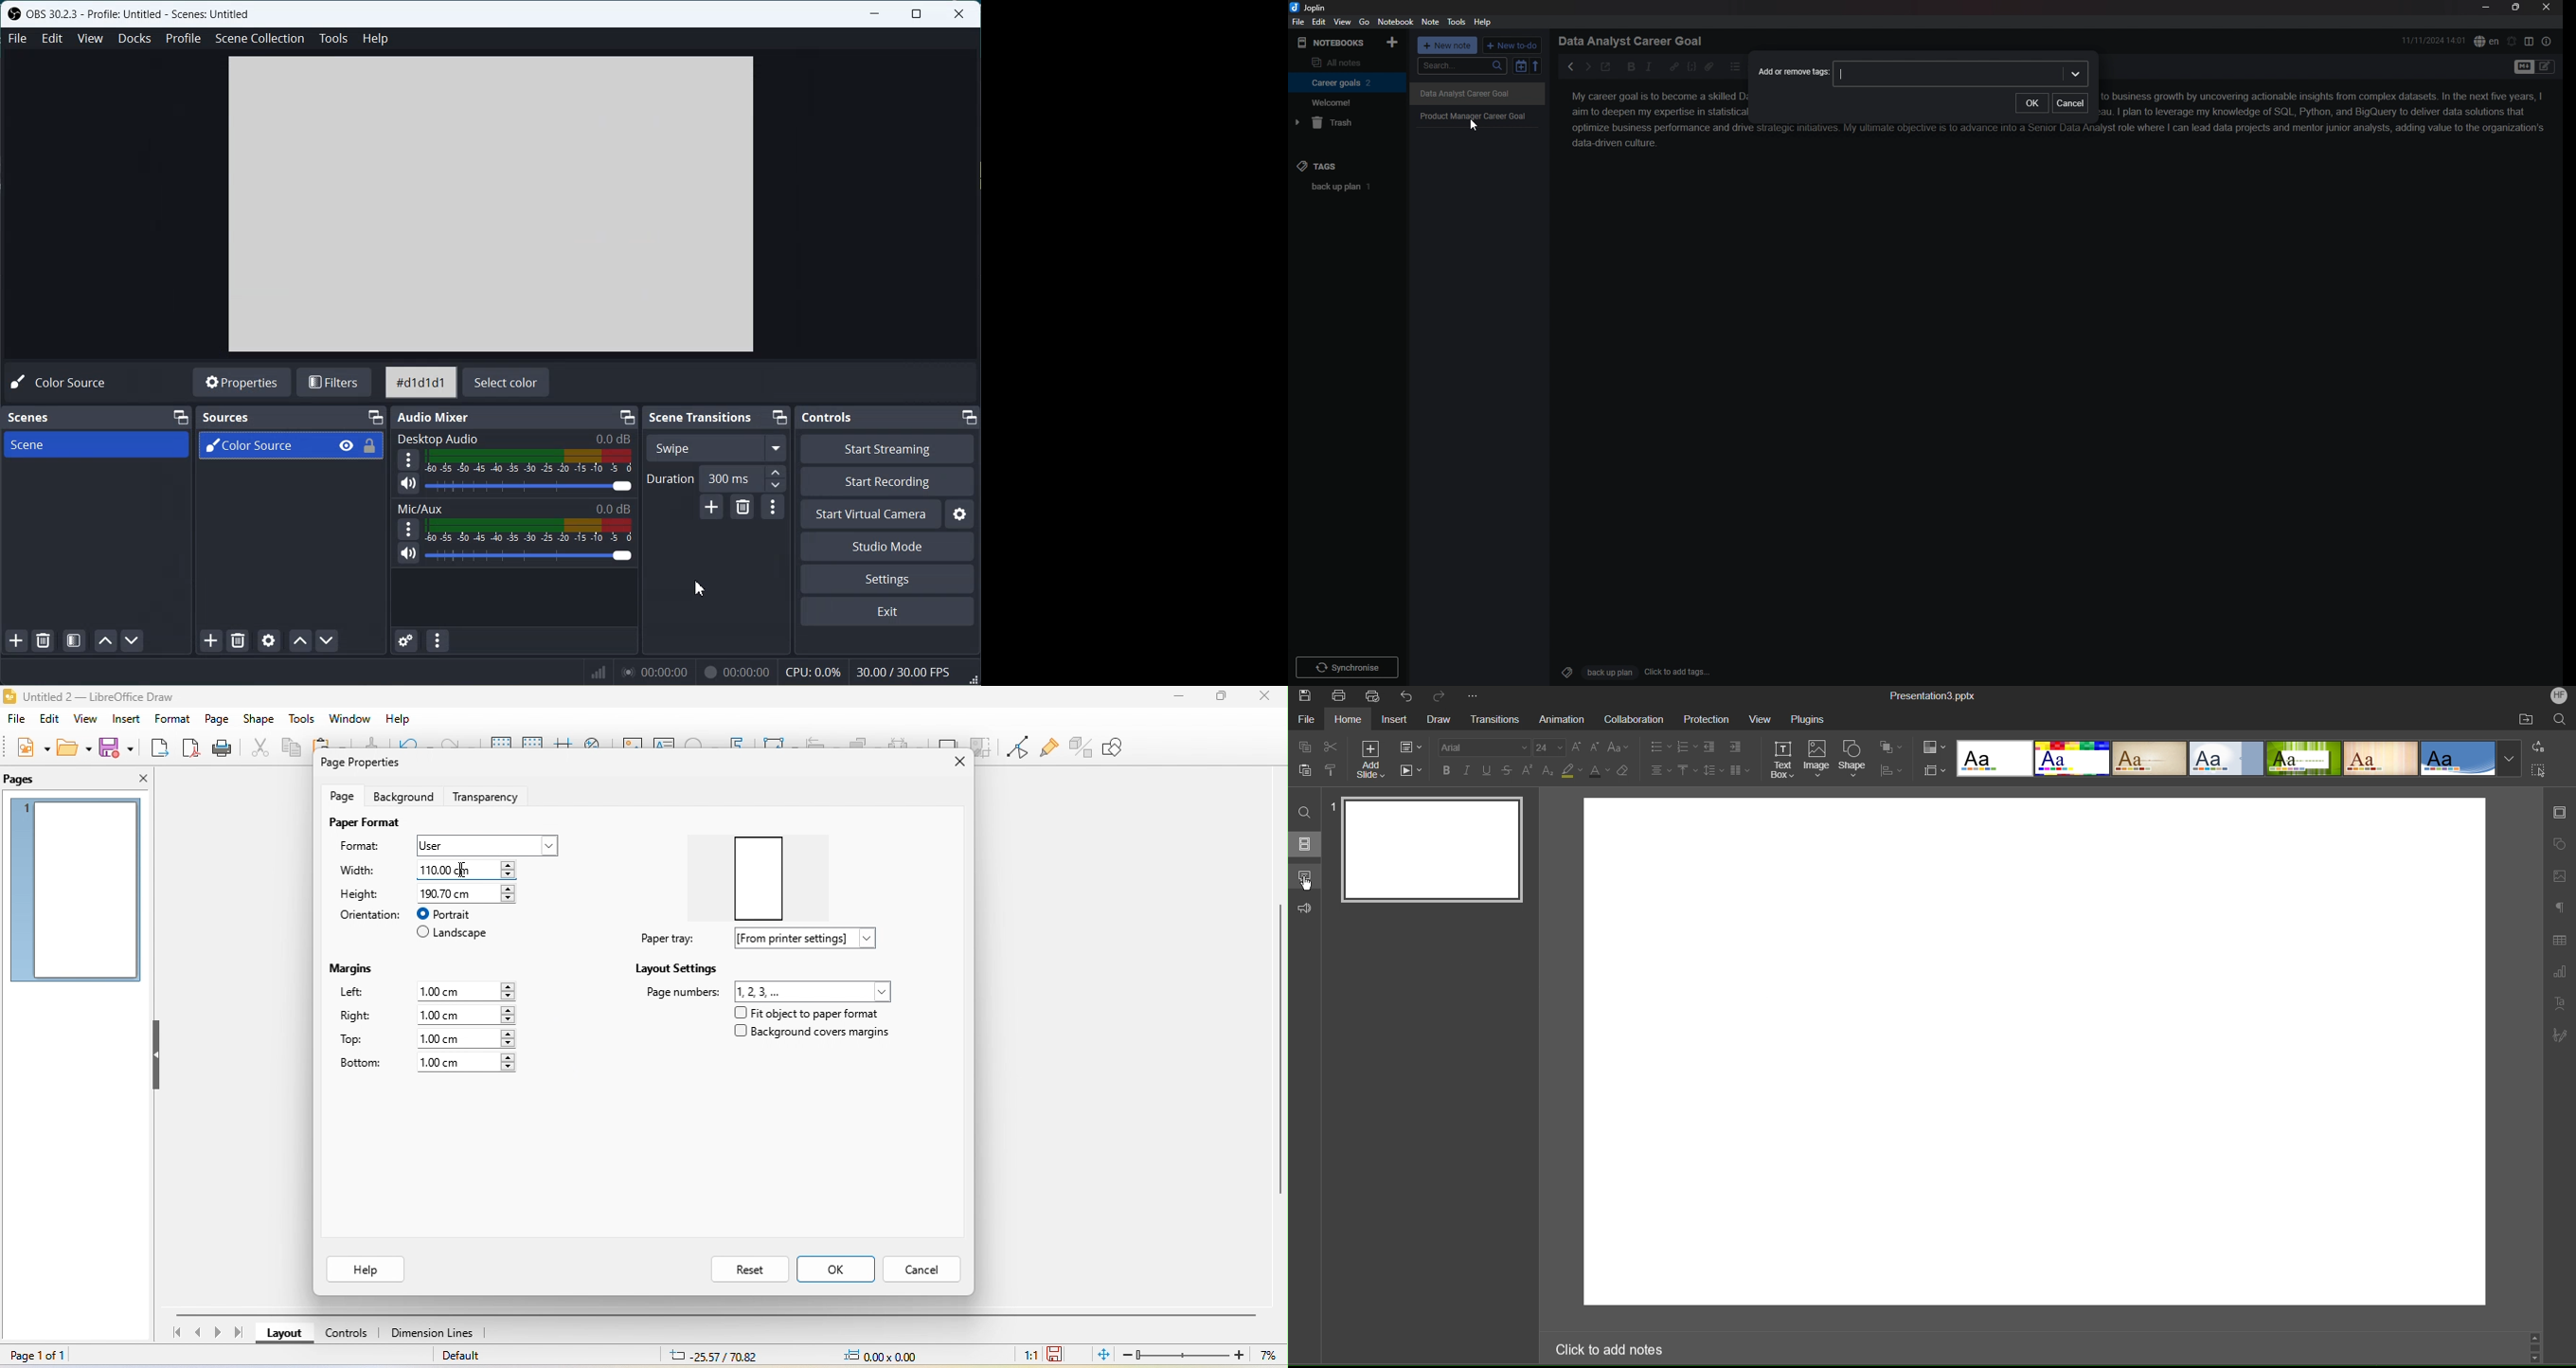 The height and width of the screenshot is (1372, 2576). I want to click on edit, so click(1320, 21).